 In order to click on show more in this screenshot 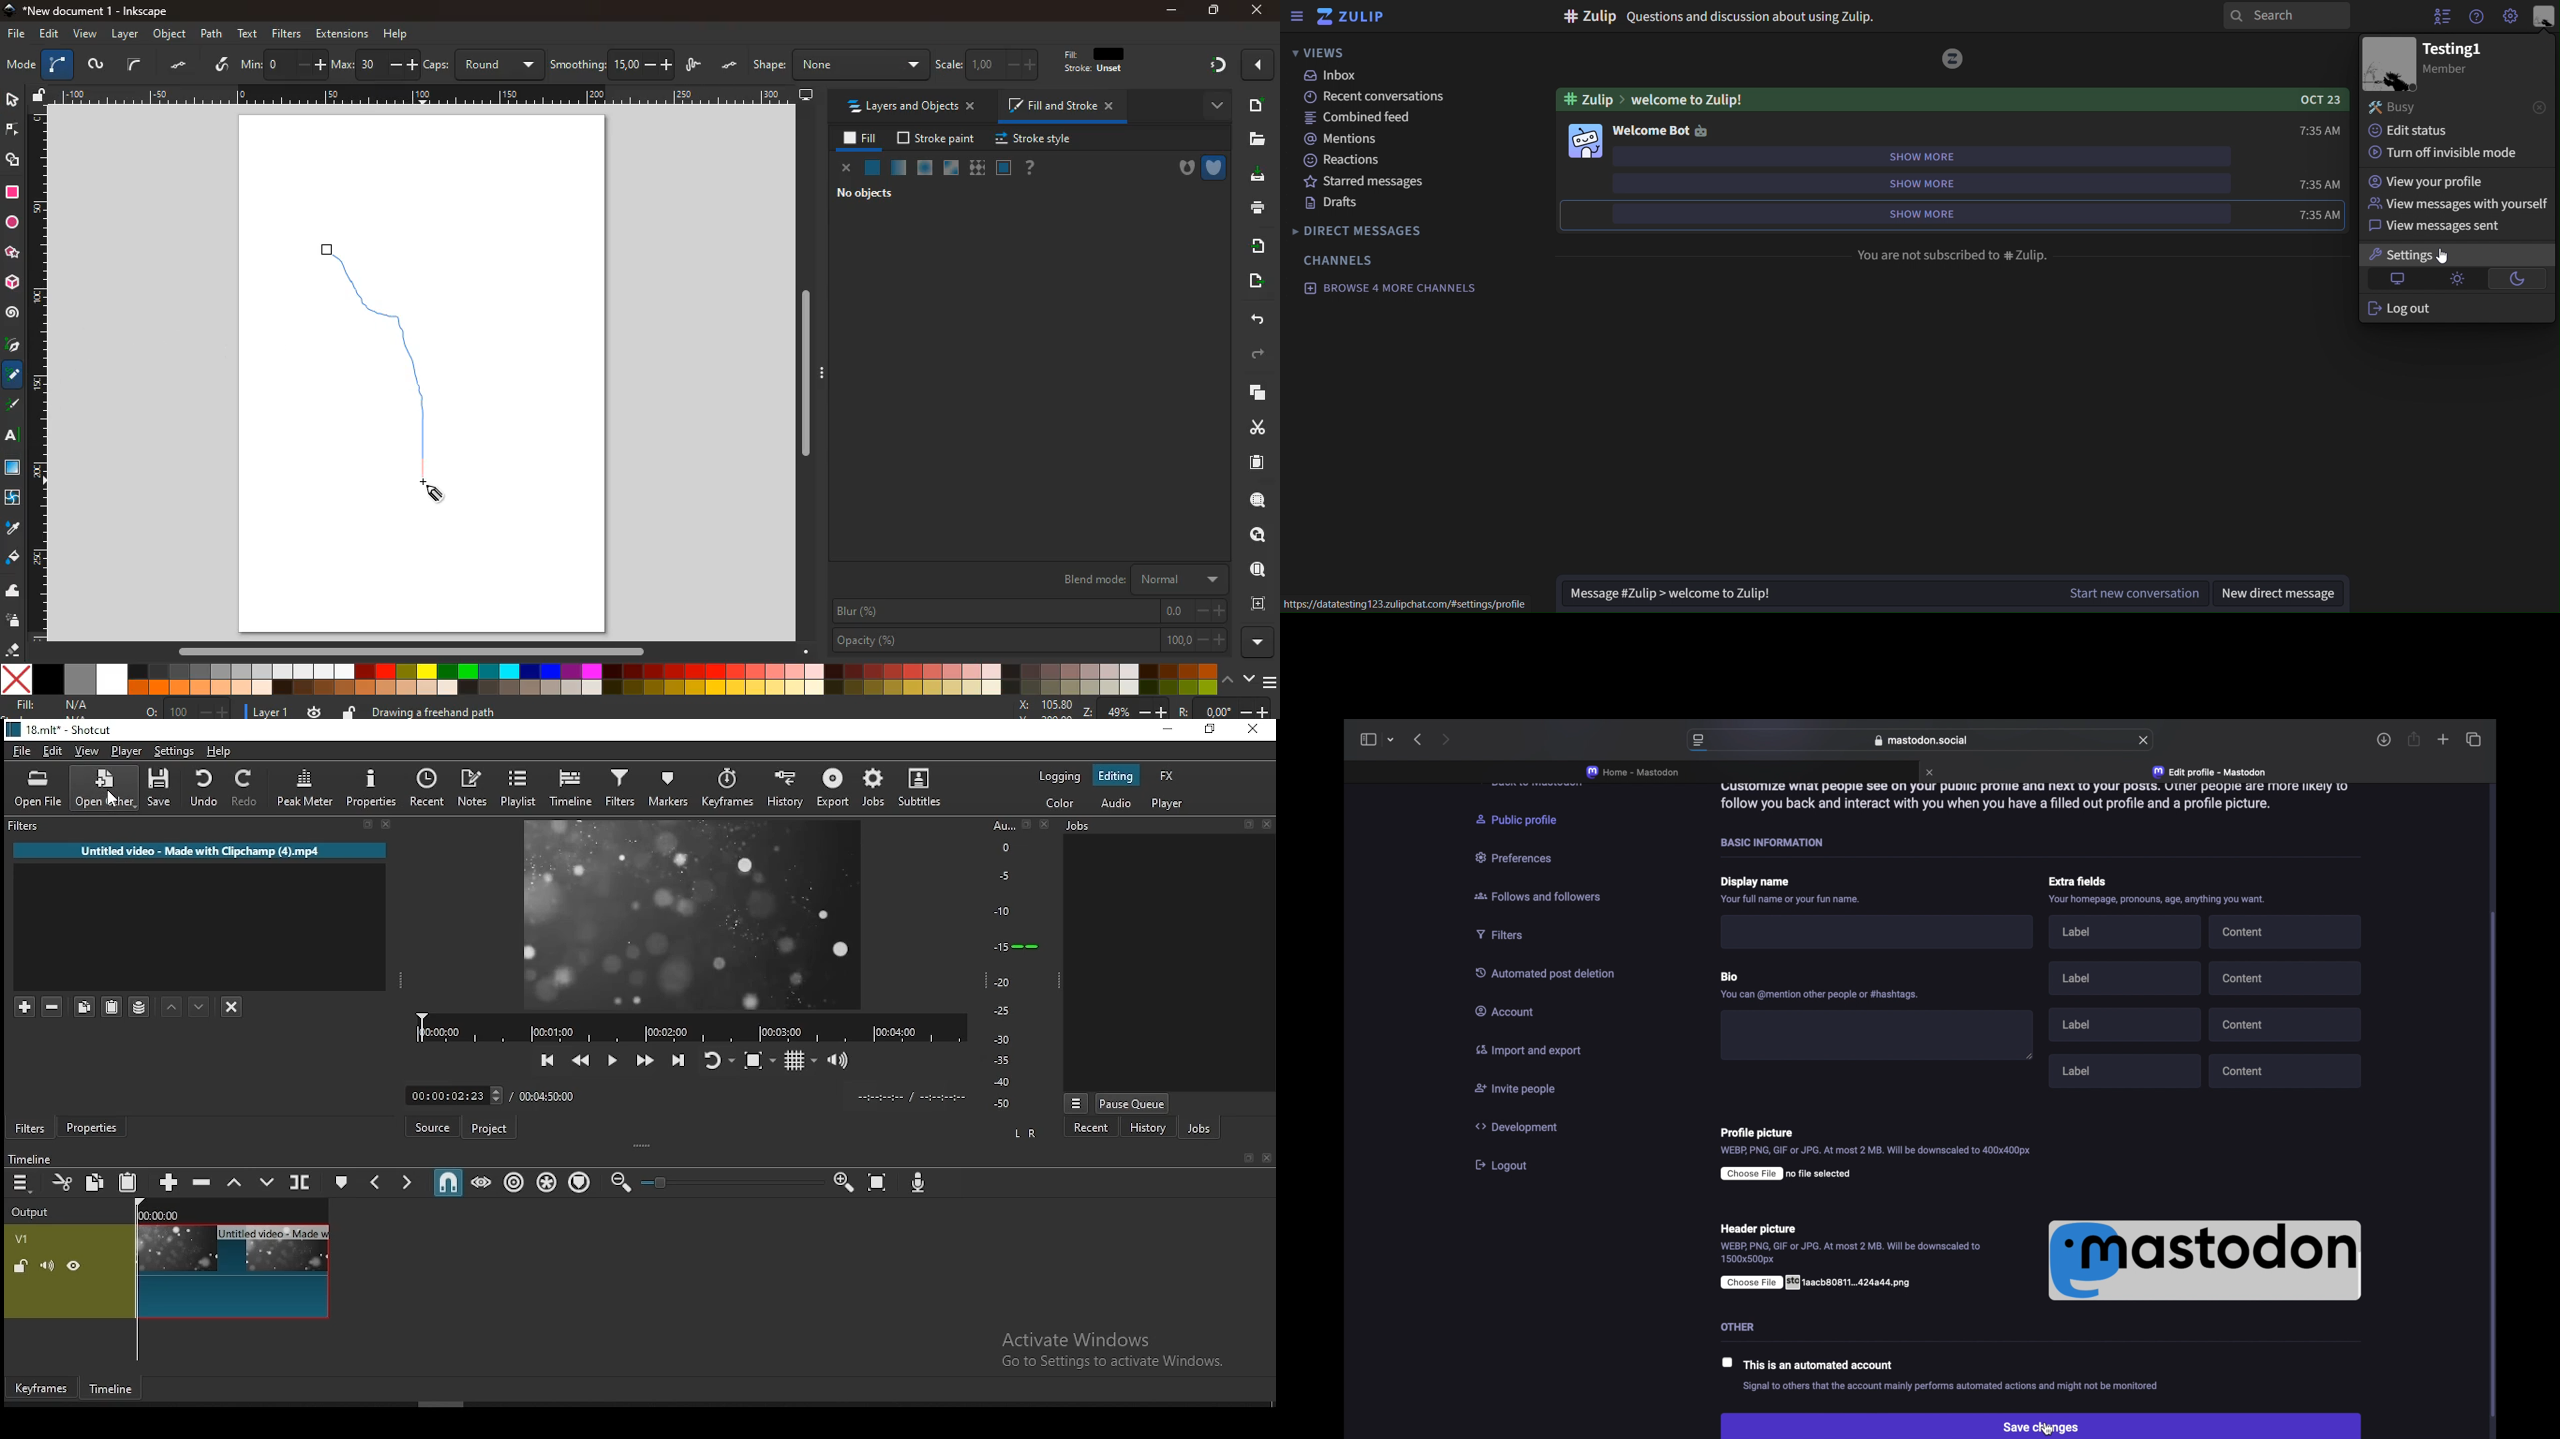, I will do `click(1923, 185)`.